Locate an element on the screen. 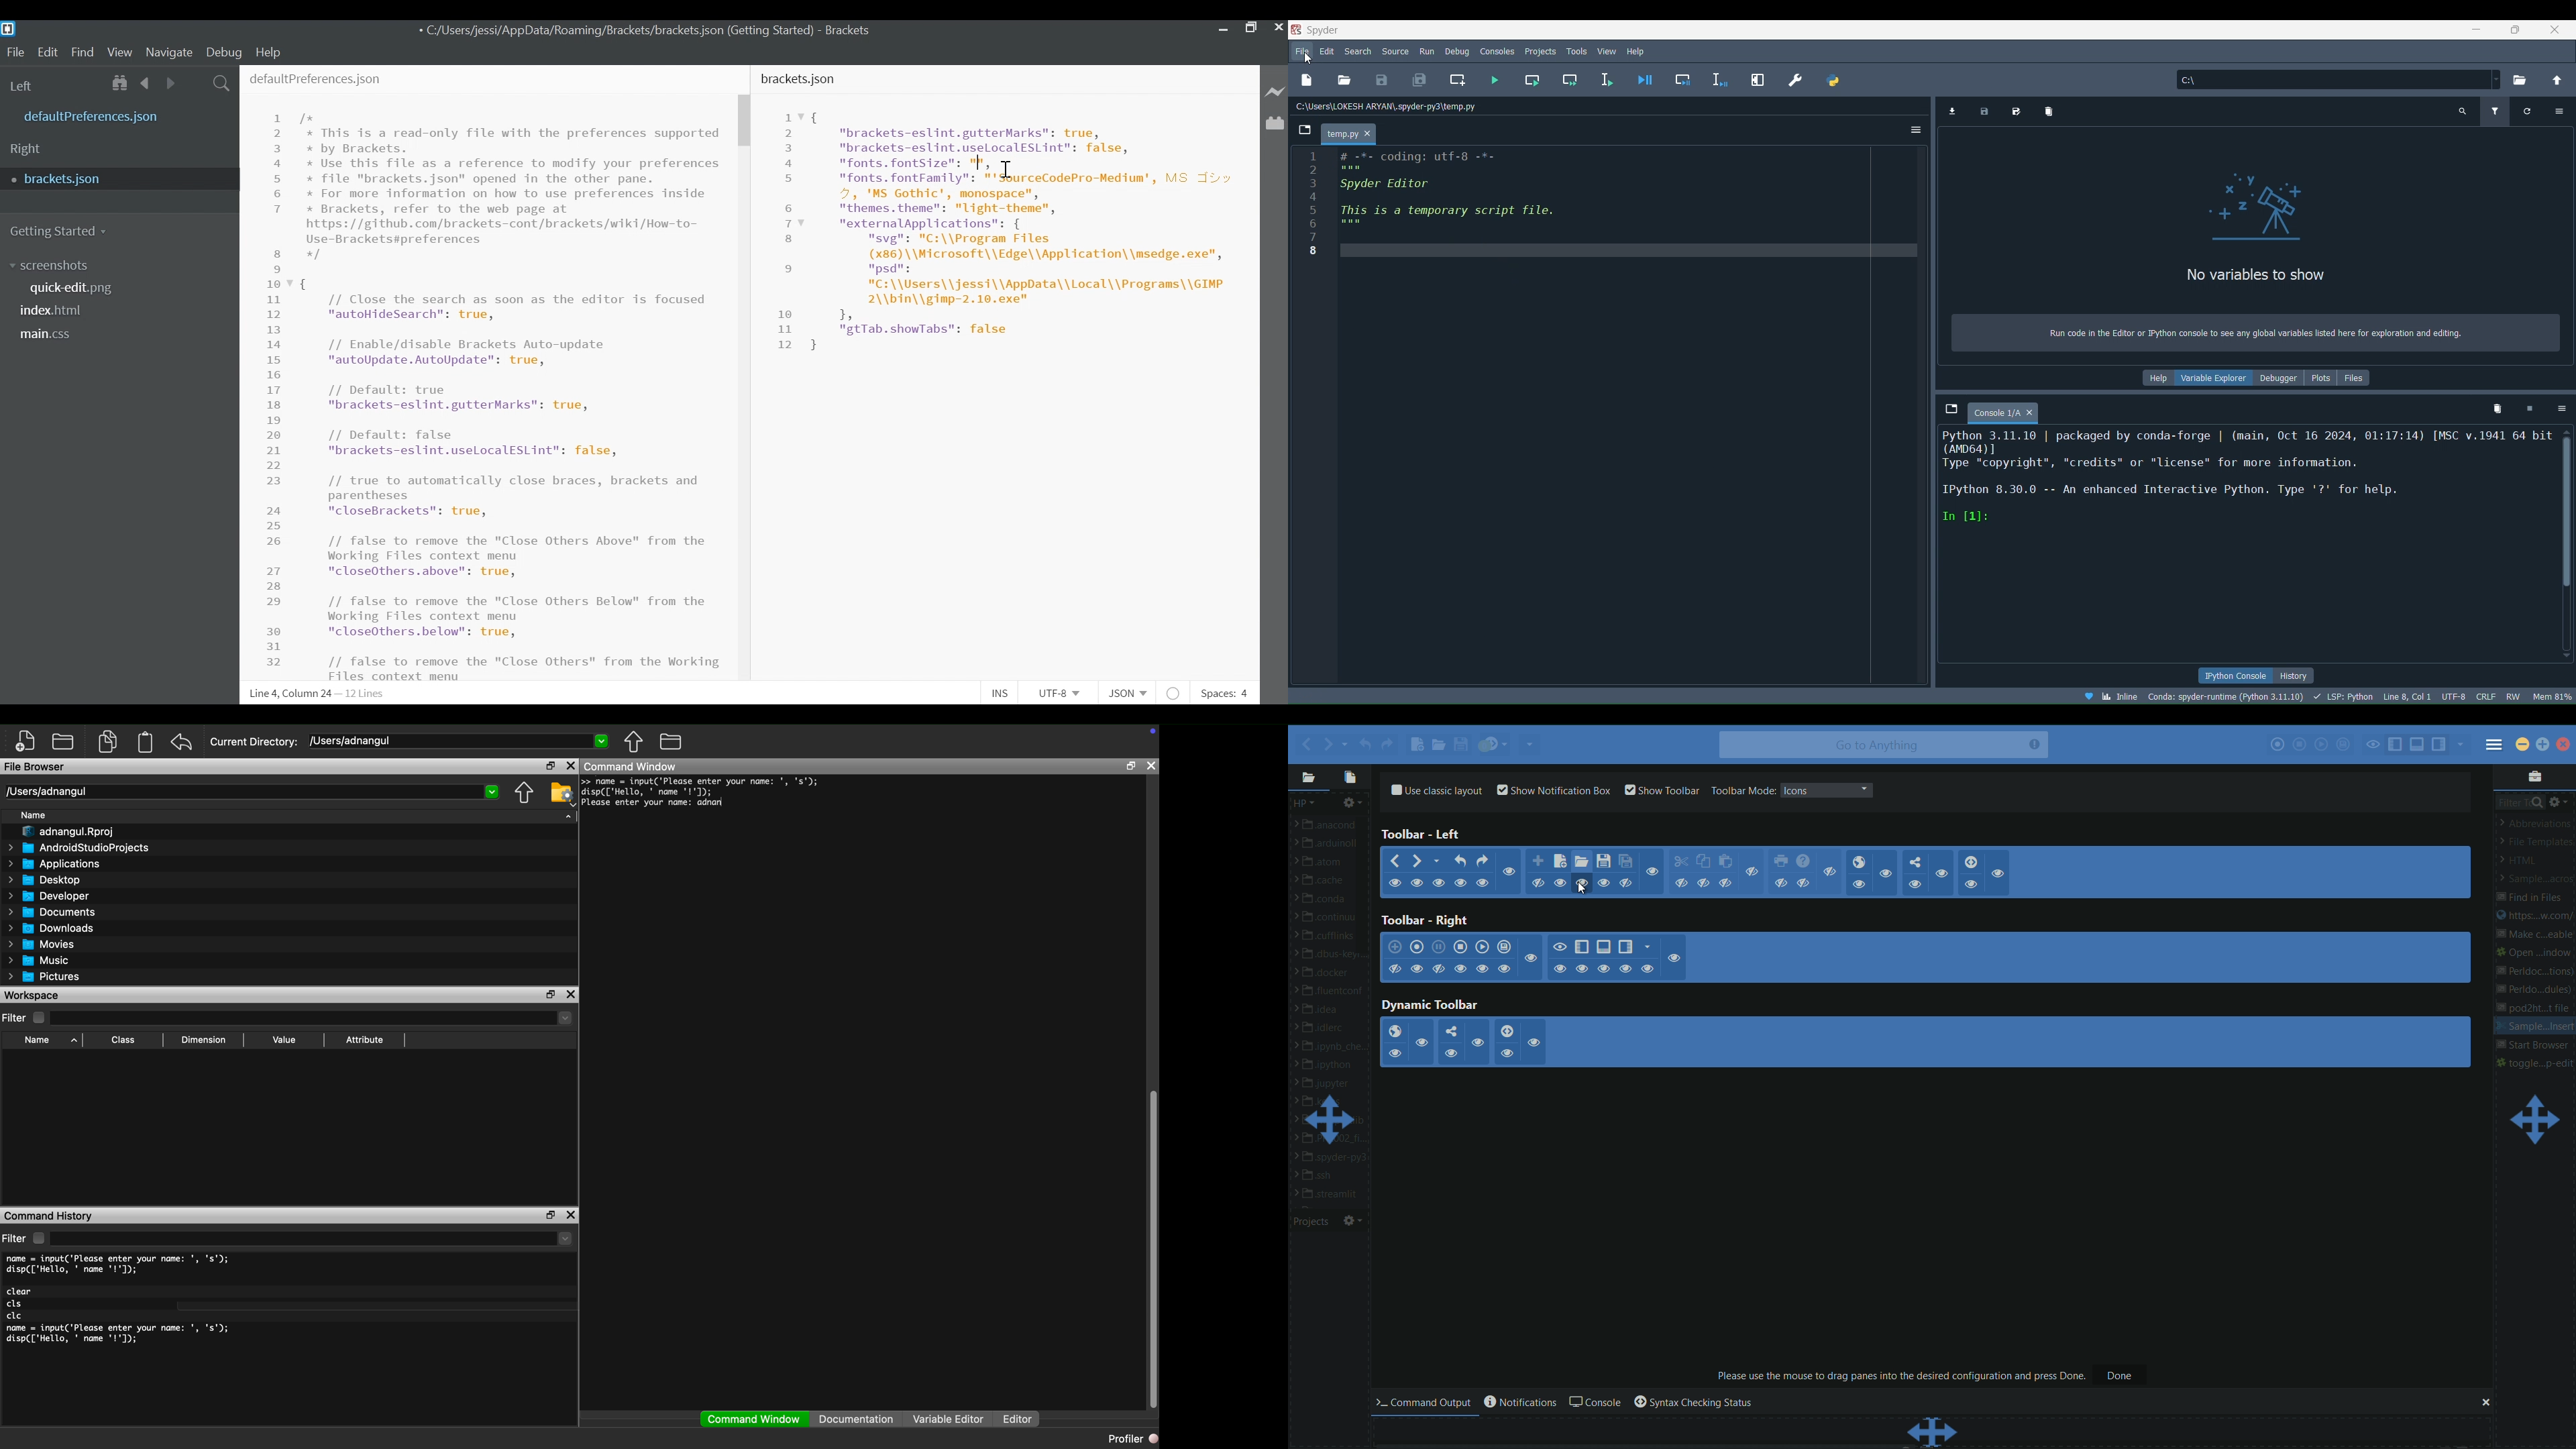  Manage Extenions is located at coordinates (1275, 123).